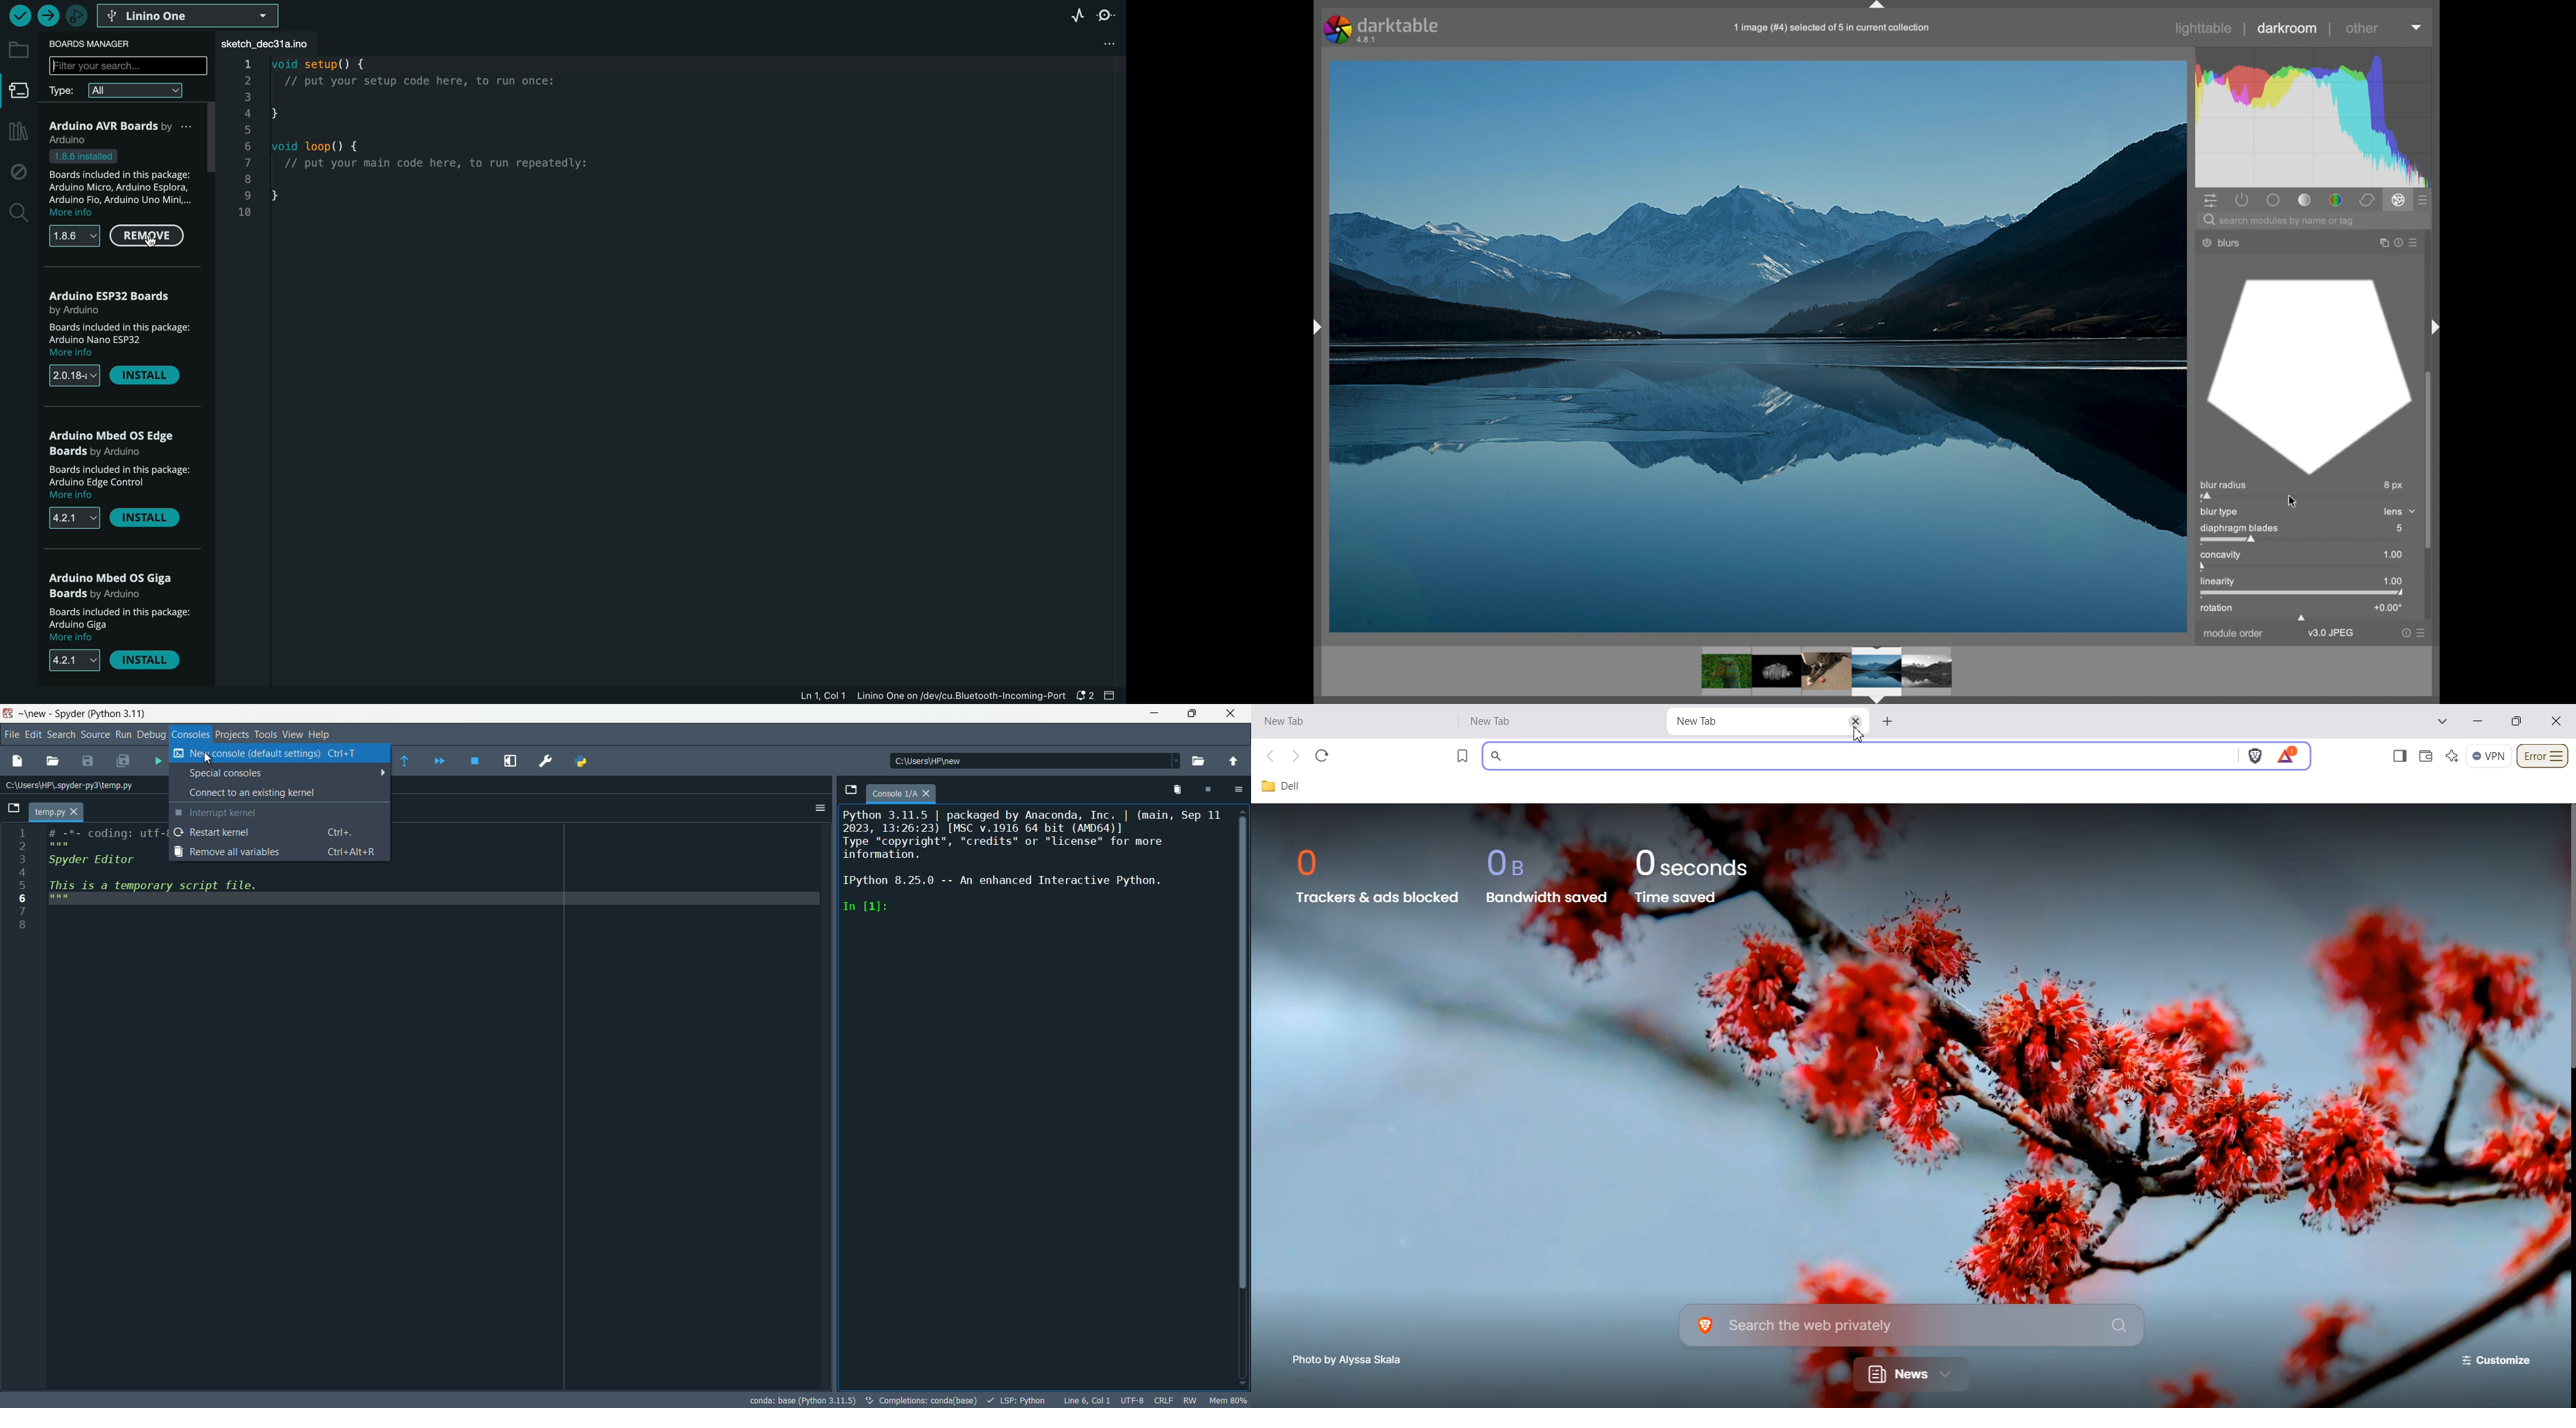 The image size is (2576, 1428). I want to click on minimize, so click(1157, 714).